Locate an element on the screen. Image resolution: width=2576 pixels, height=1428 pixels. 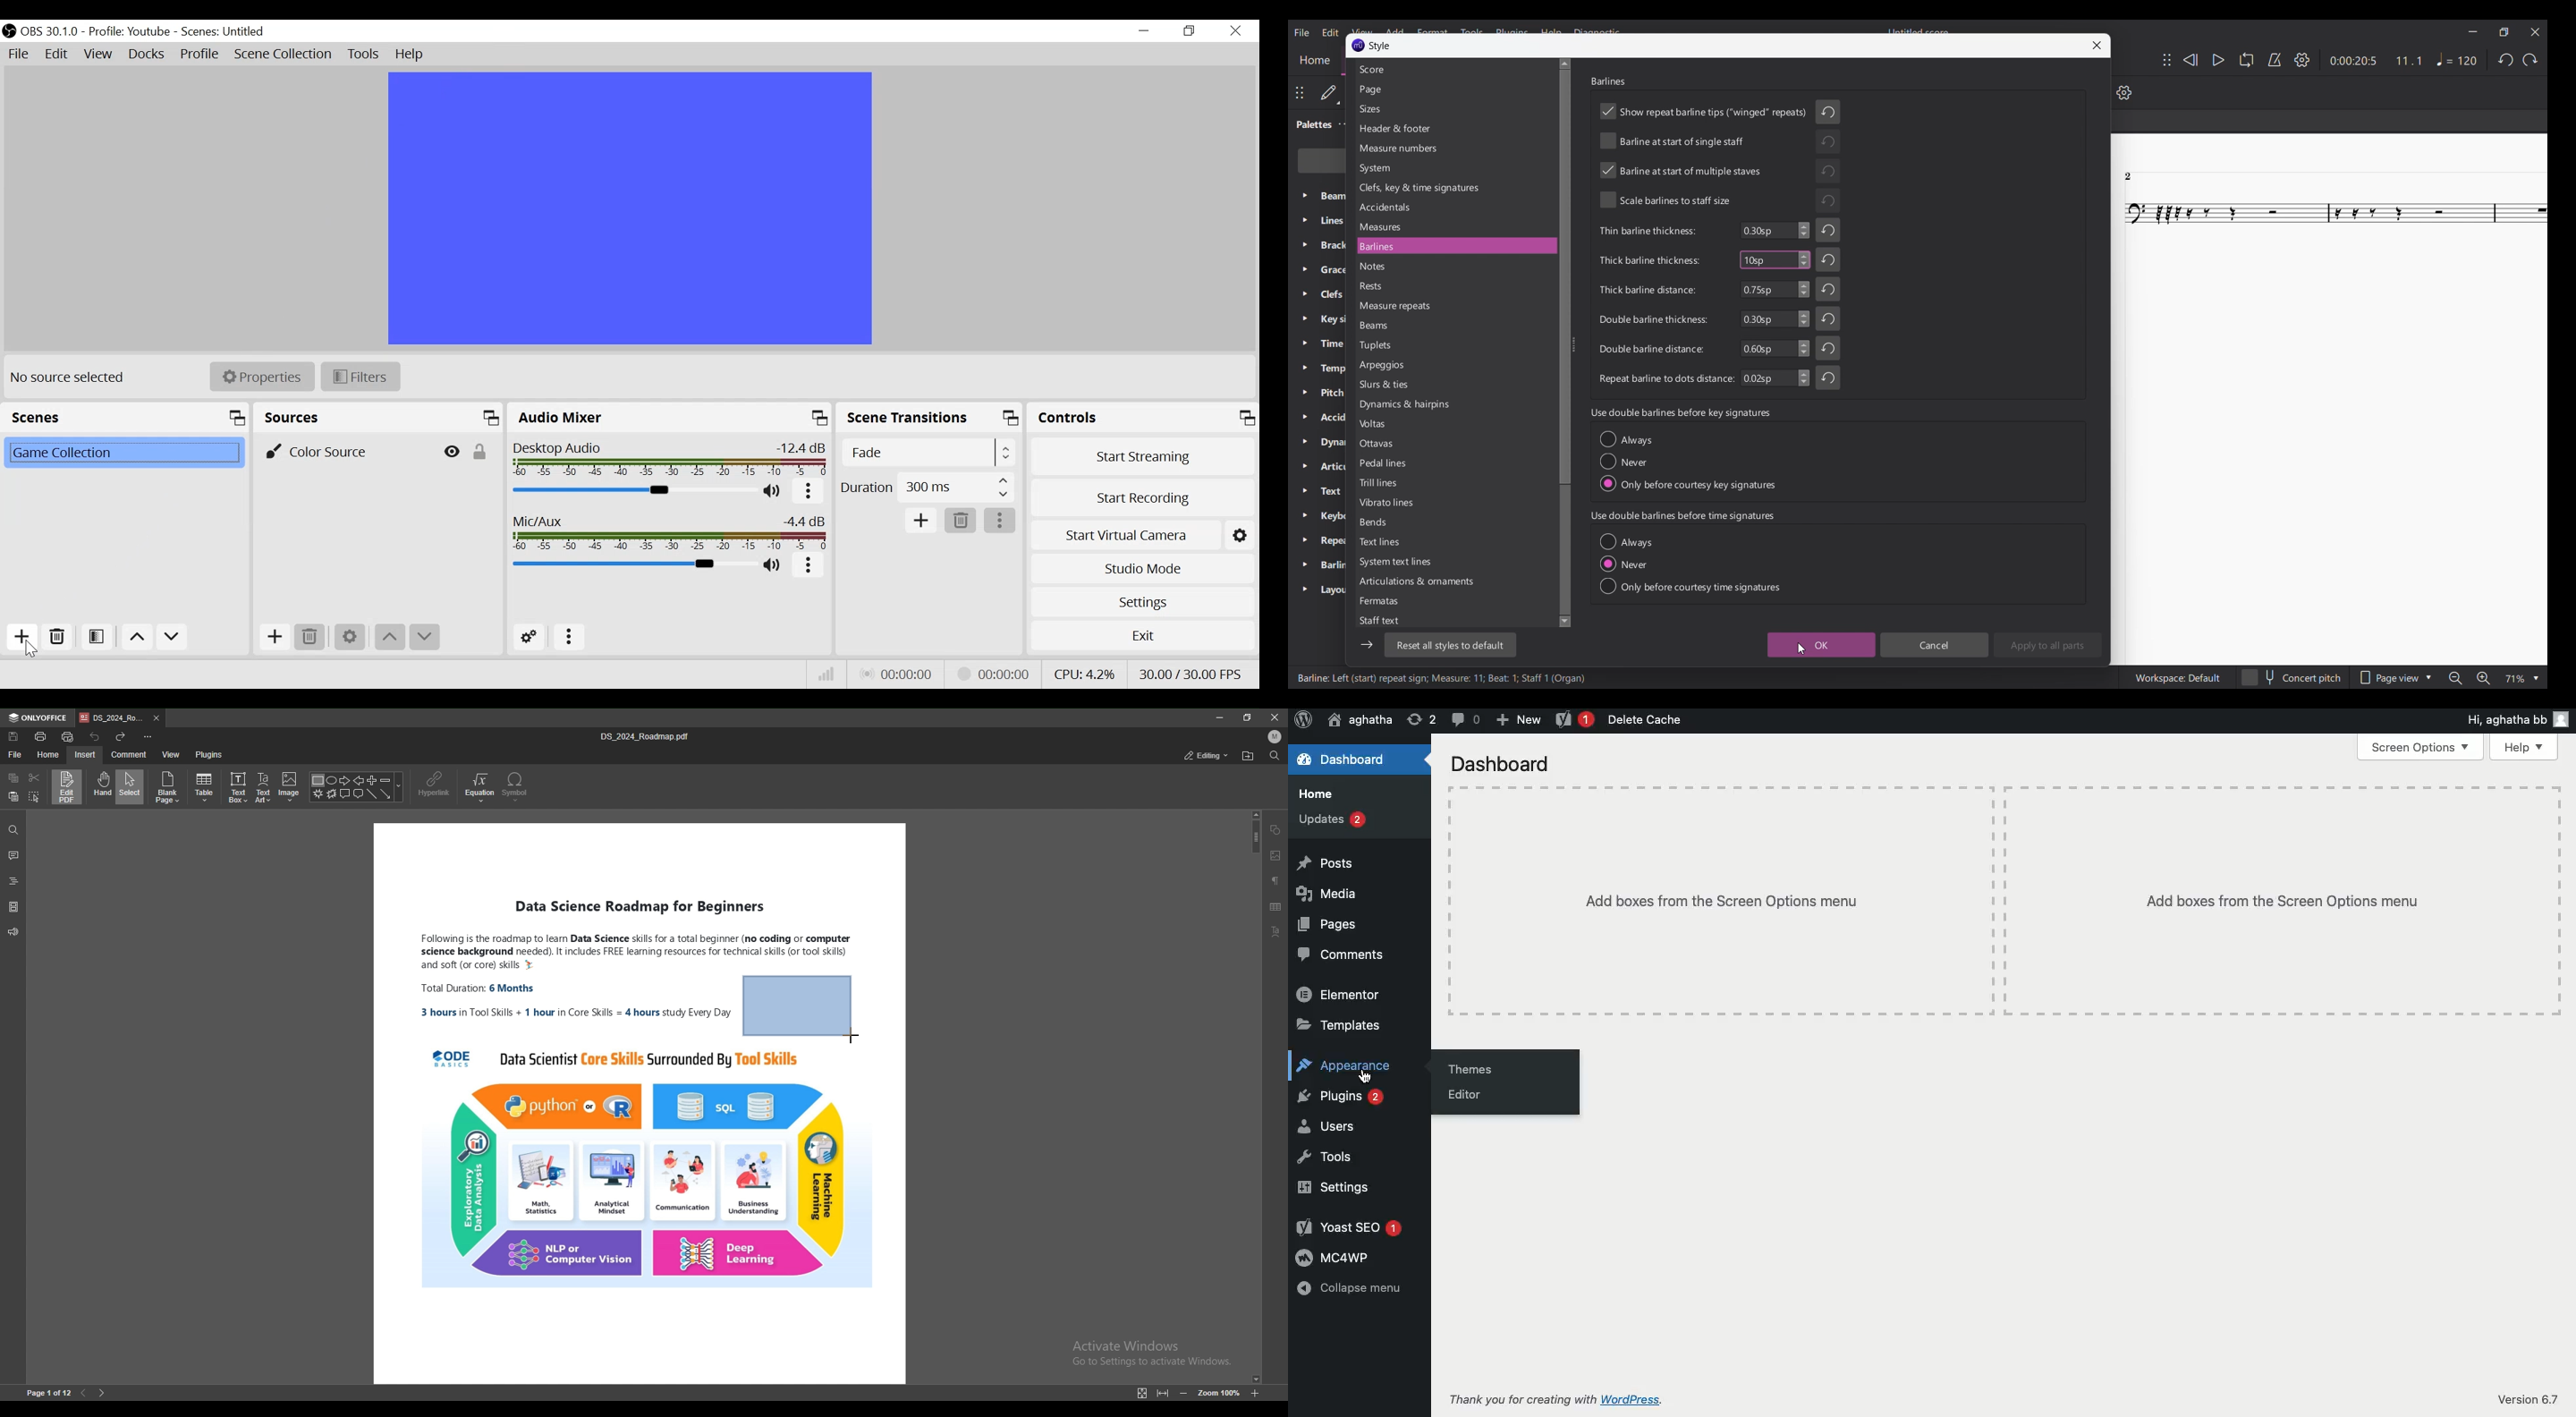
plugins is located at coordinates (209, 755).